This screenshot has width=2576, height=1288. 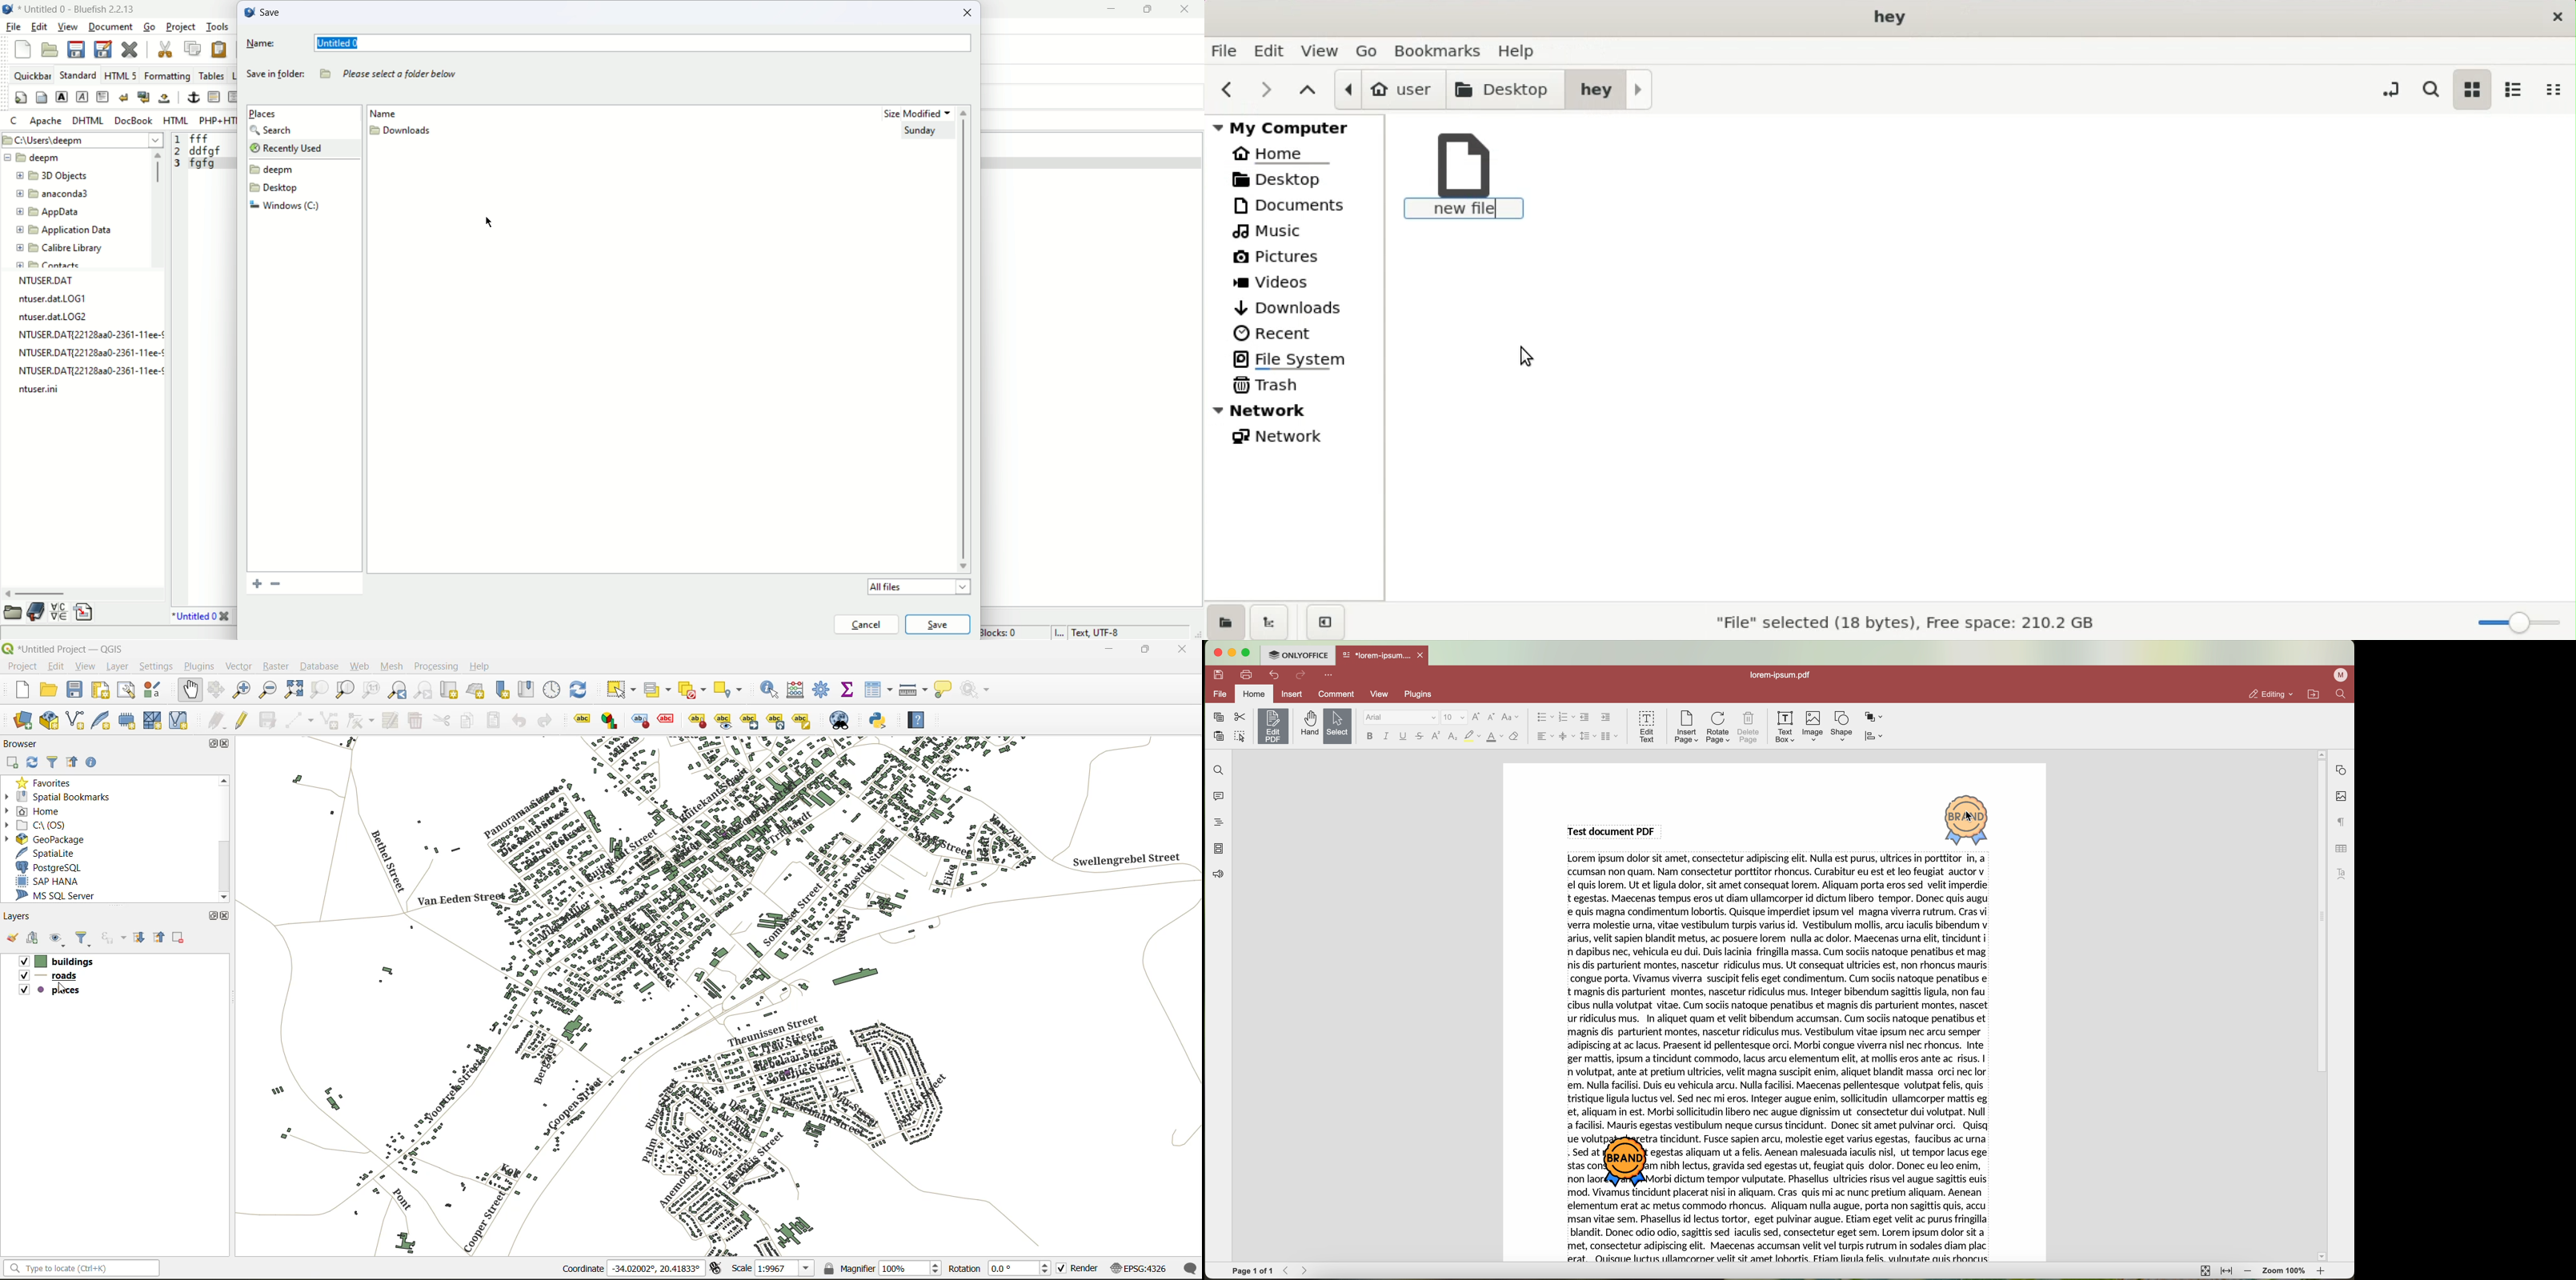 What do you see at coordinates (205, 617) in the screenshot?
I see `title` at bounding box center [205, 617].